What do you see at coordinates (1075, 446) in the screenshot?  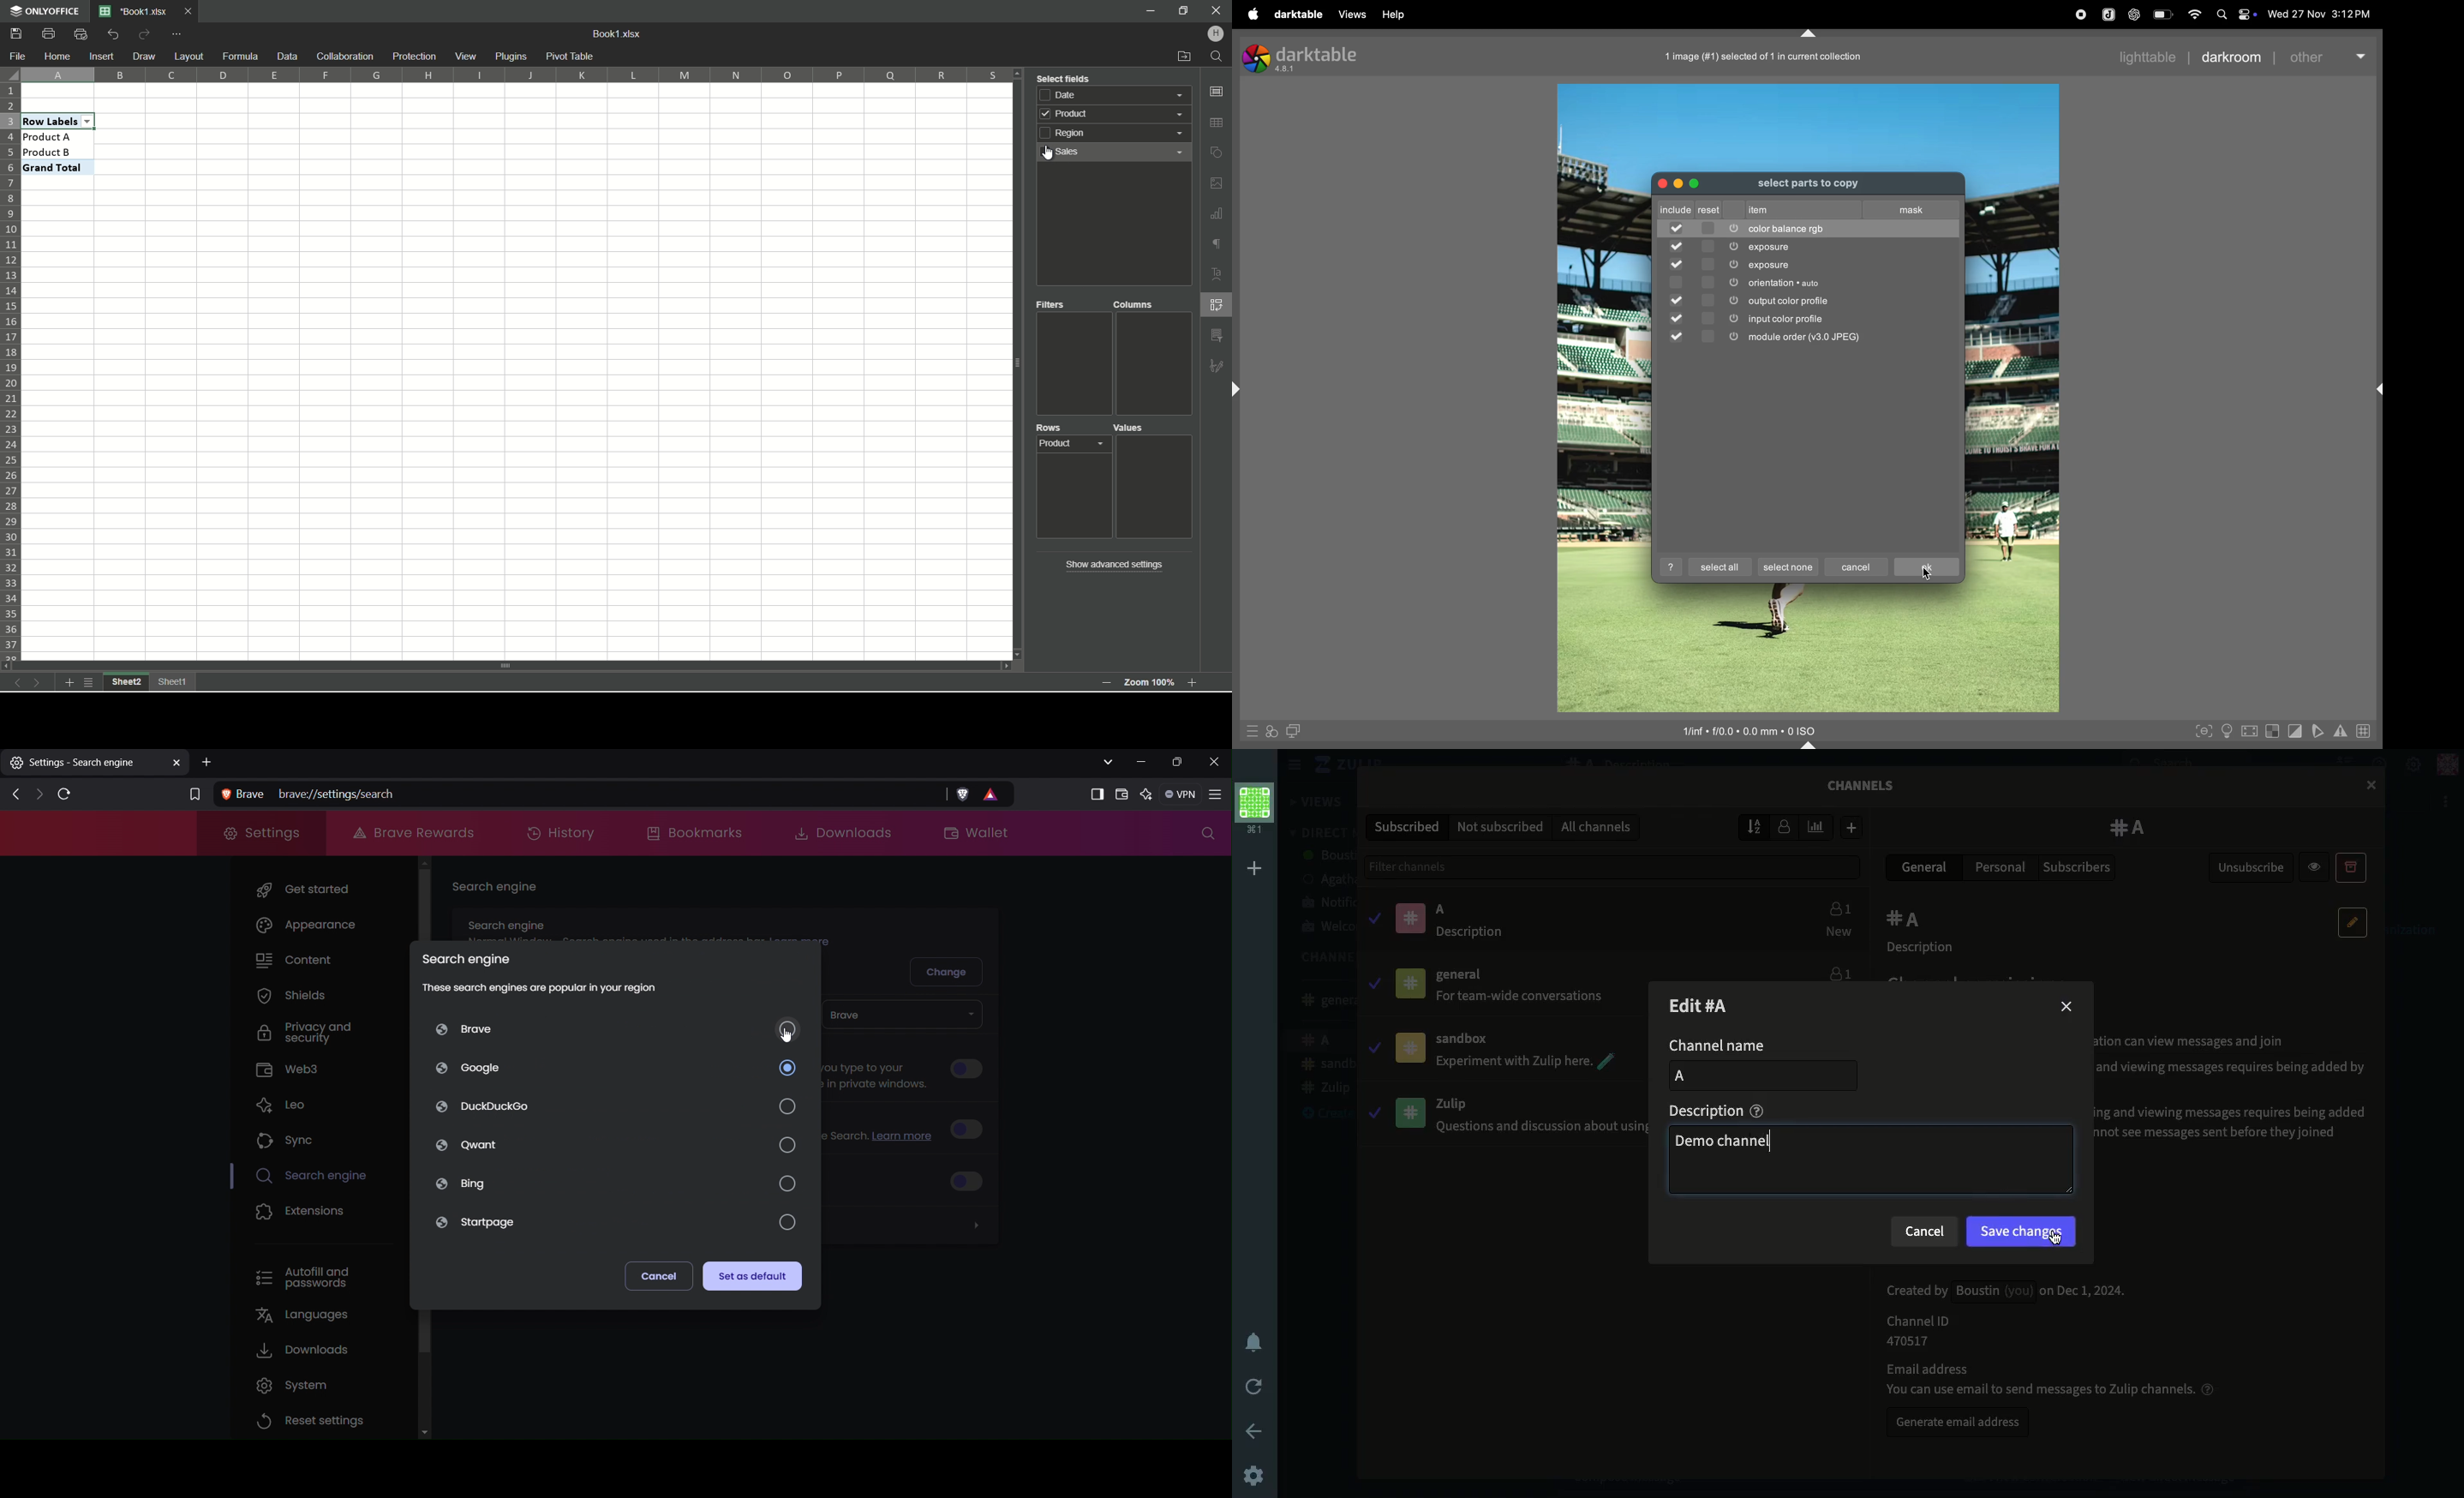 I see `Product` at bounding box center [1075, 446].